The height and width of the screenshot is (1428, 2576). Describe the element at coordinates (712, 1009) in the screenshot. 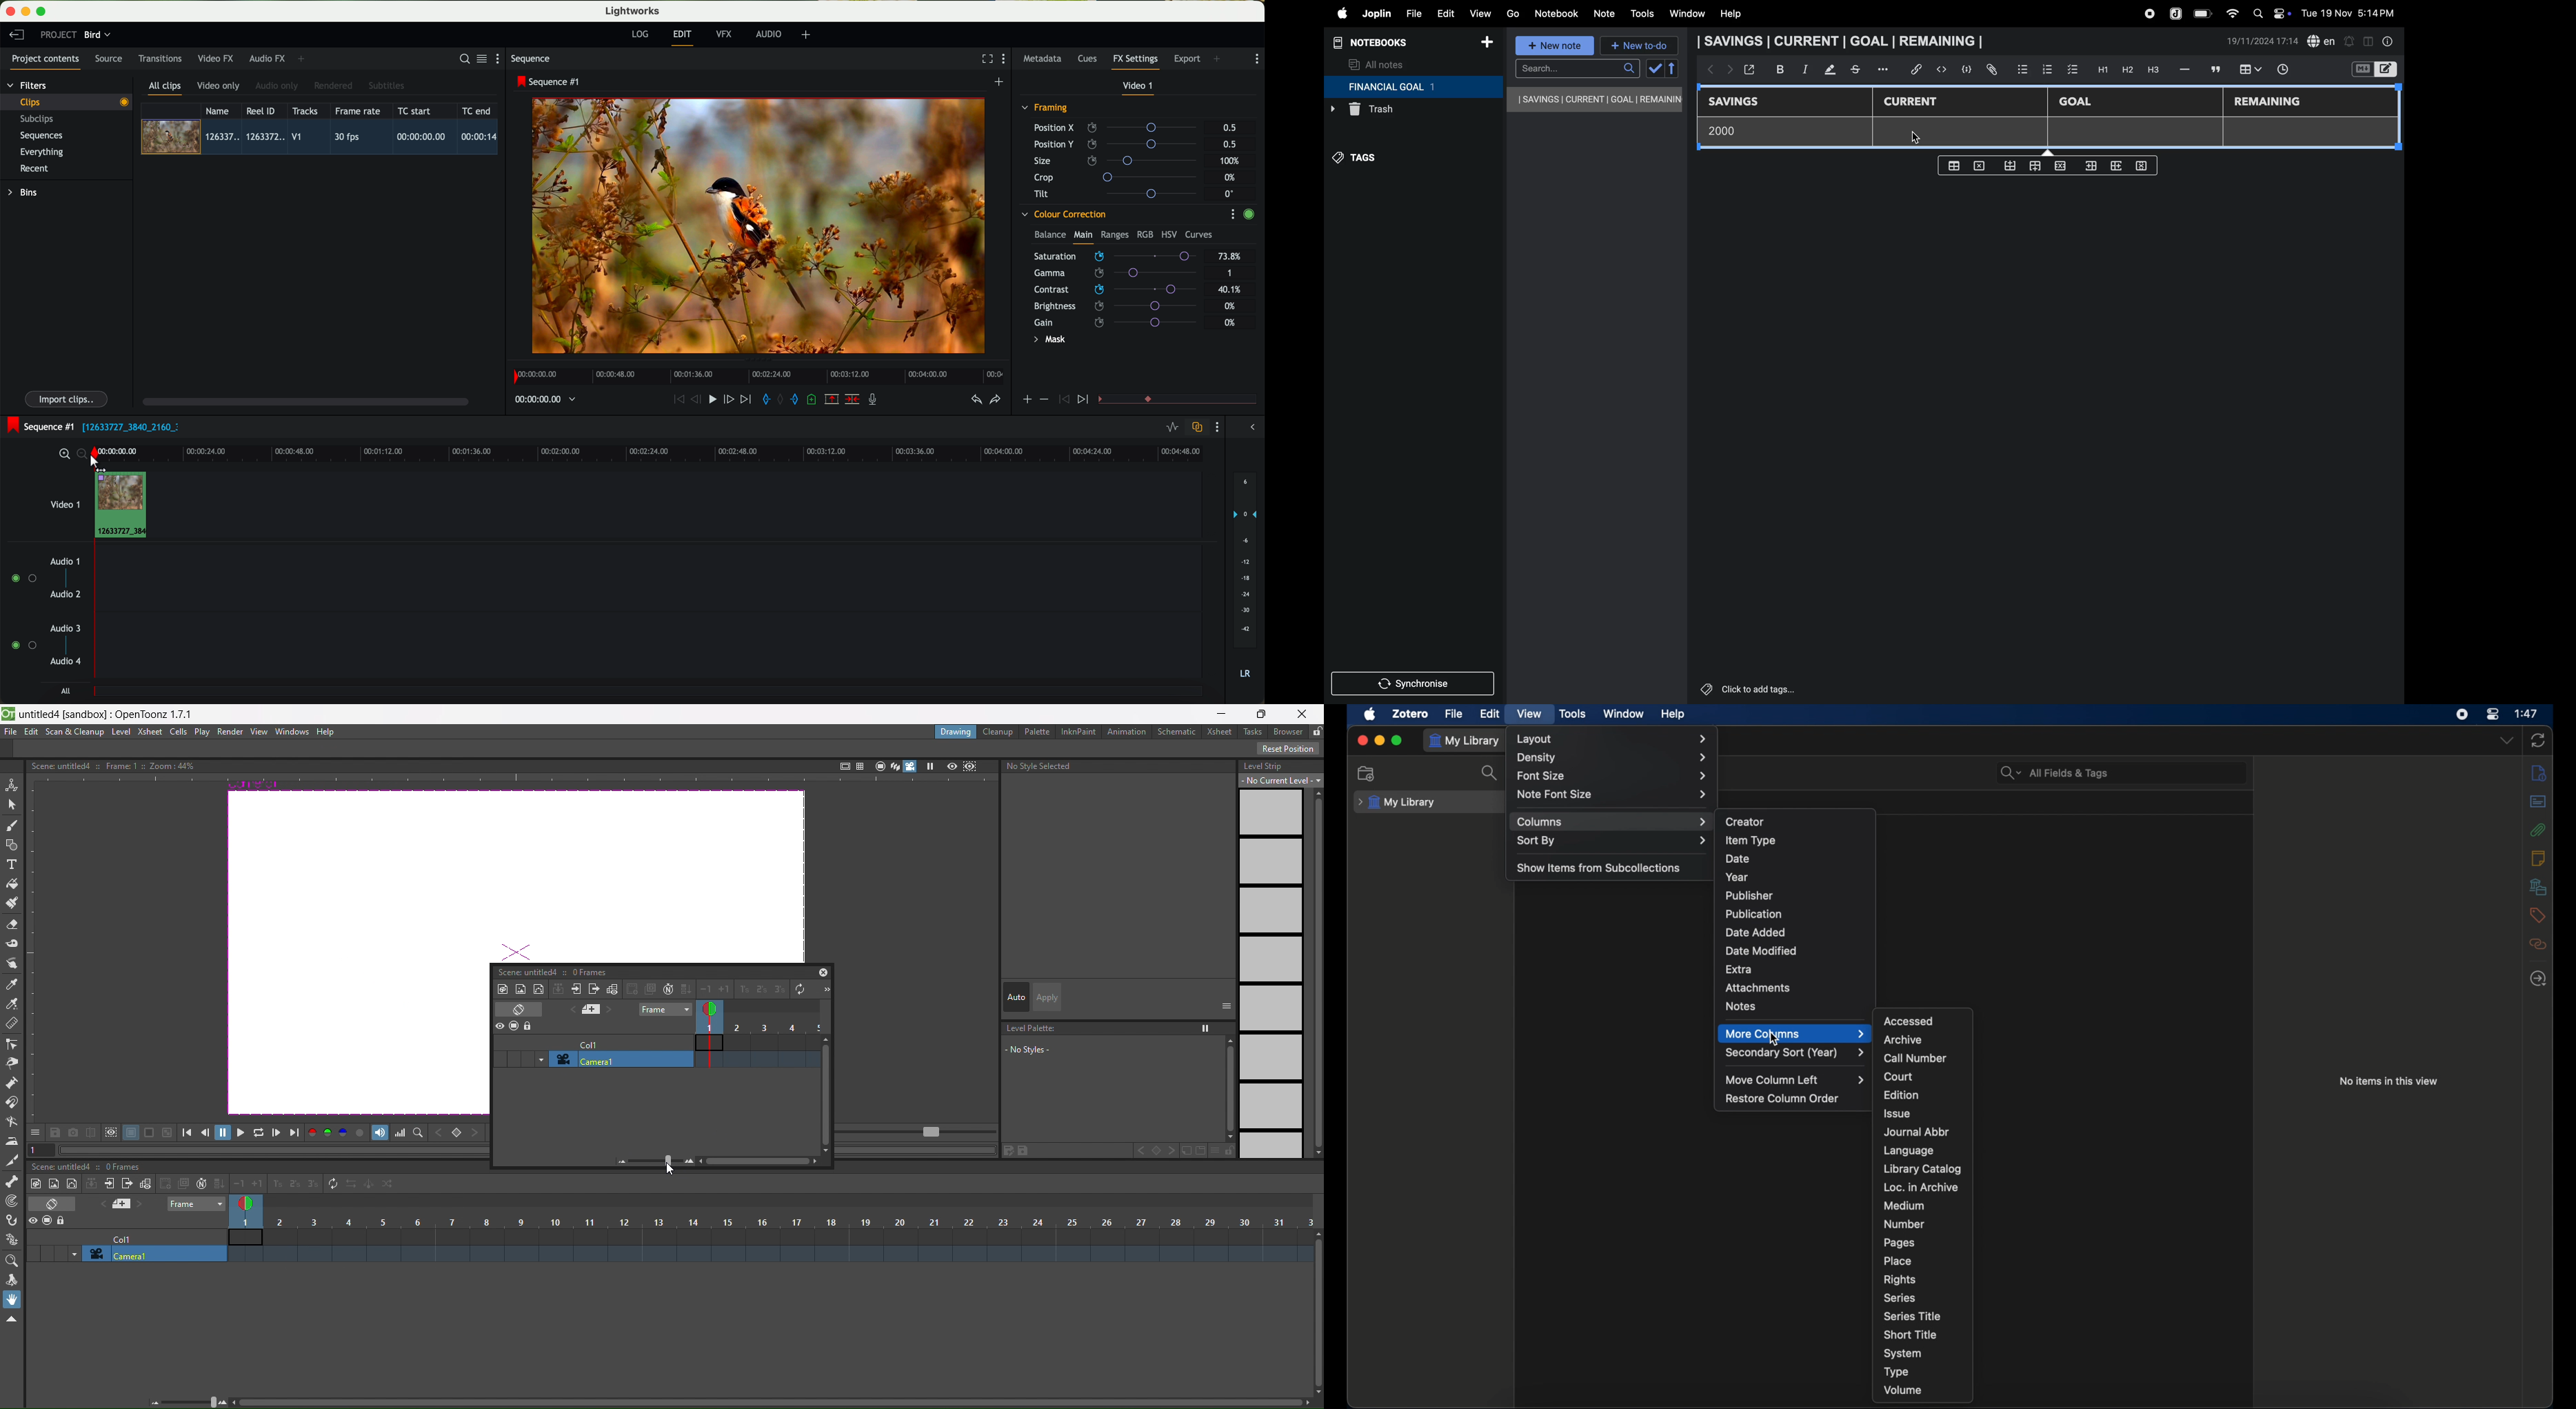

I see `double click to toggle onion skin` at that location.